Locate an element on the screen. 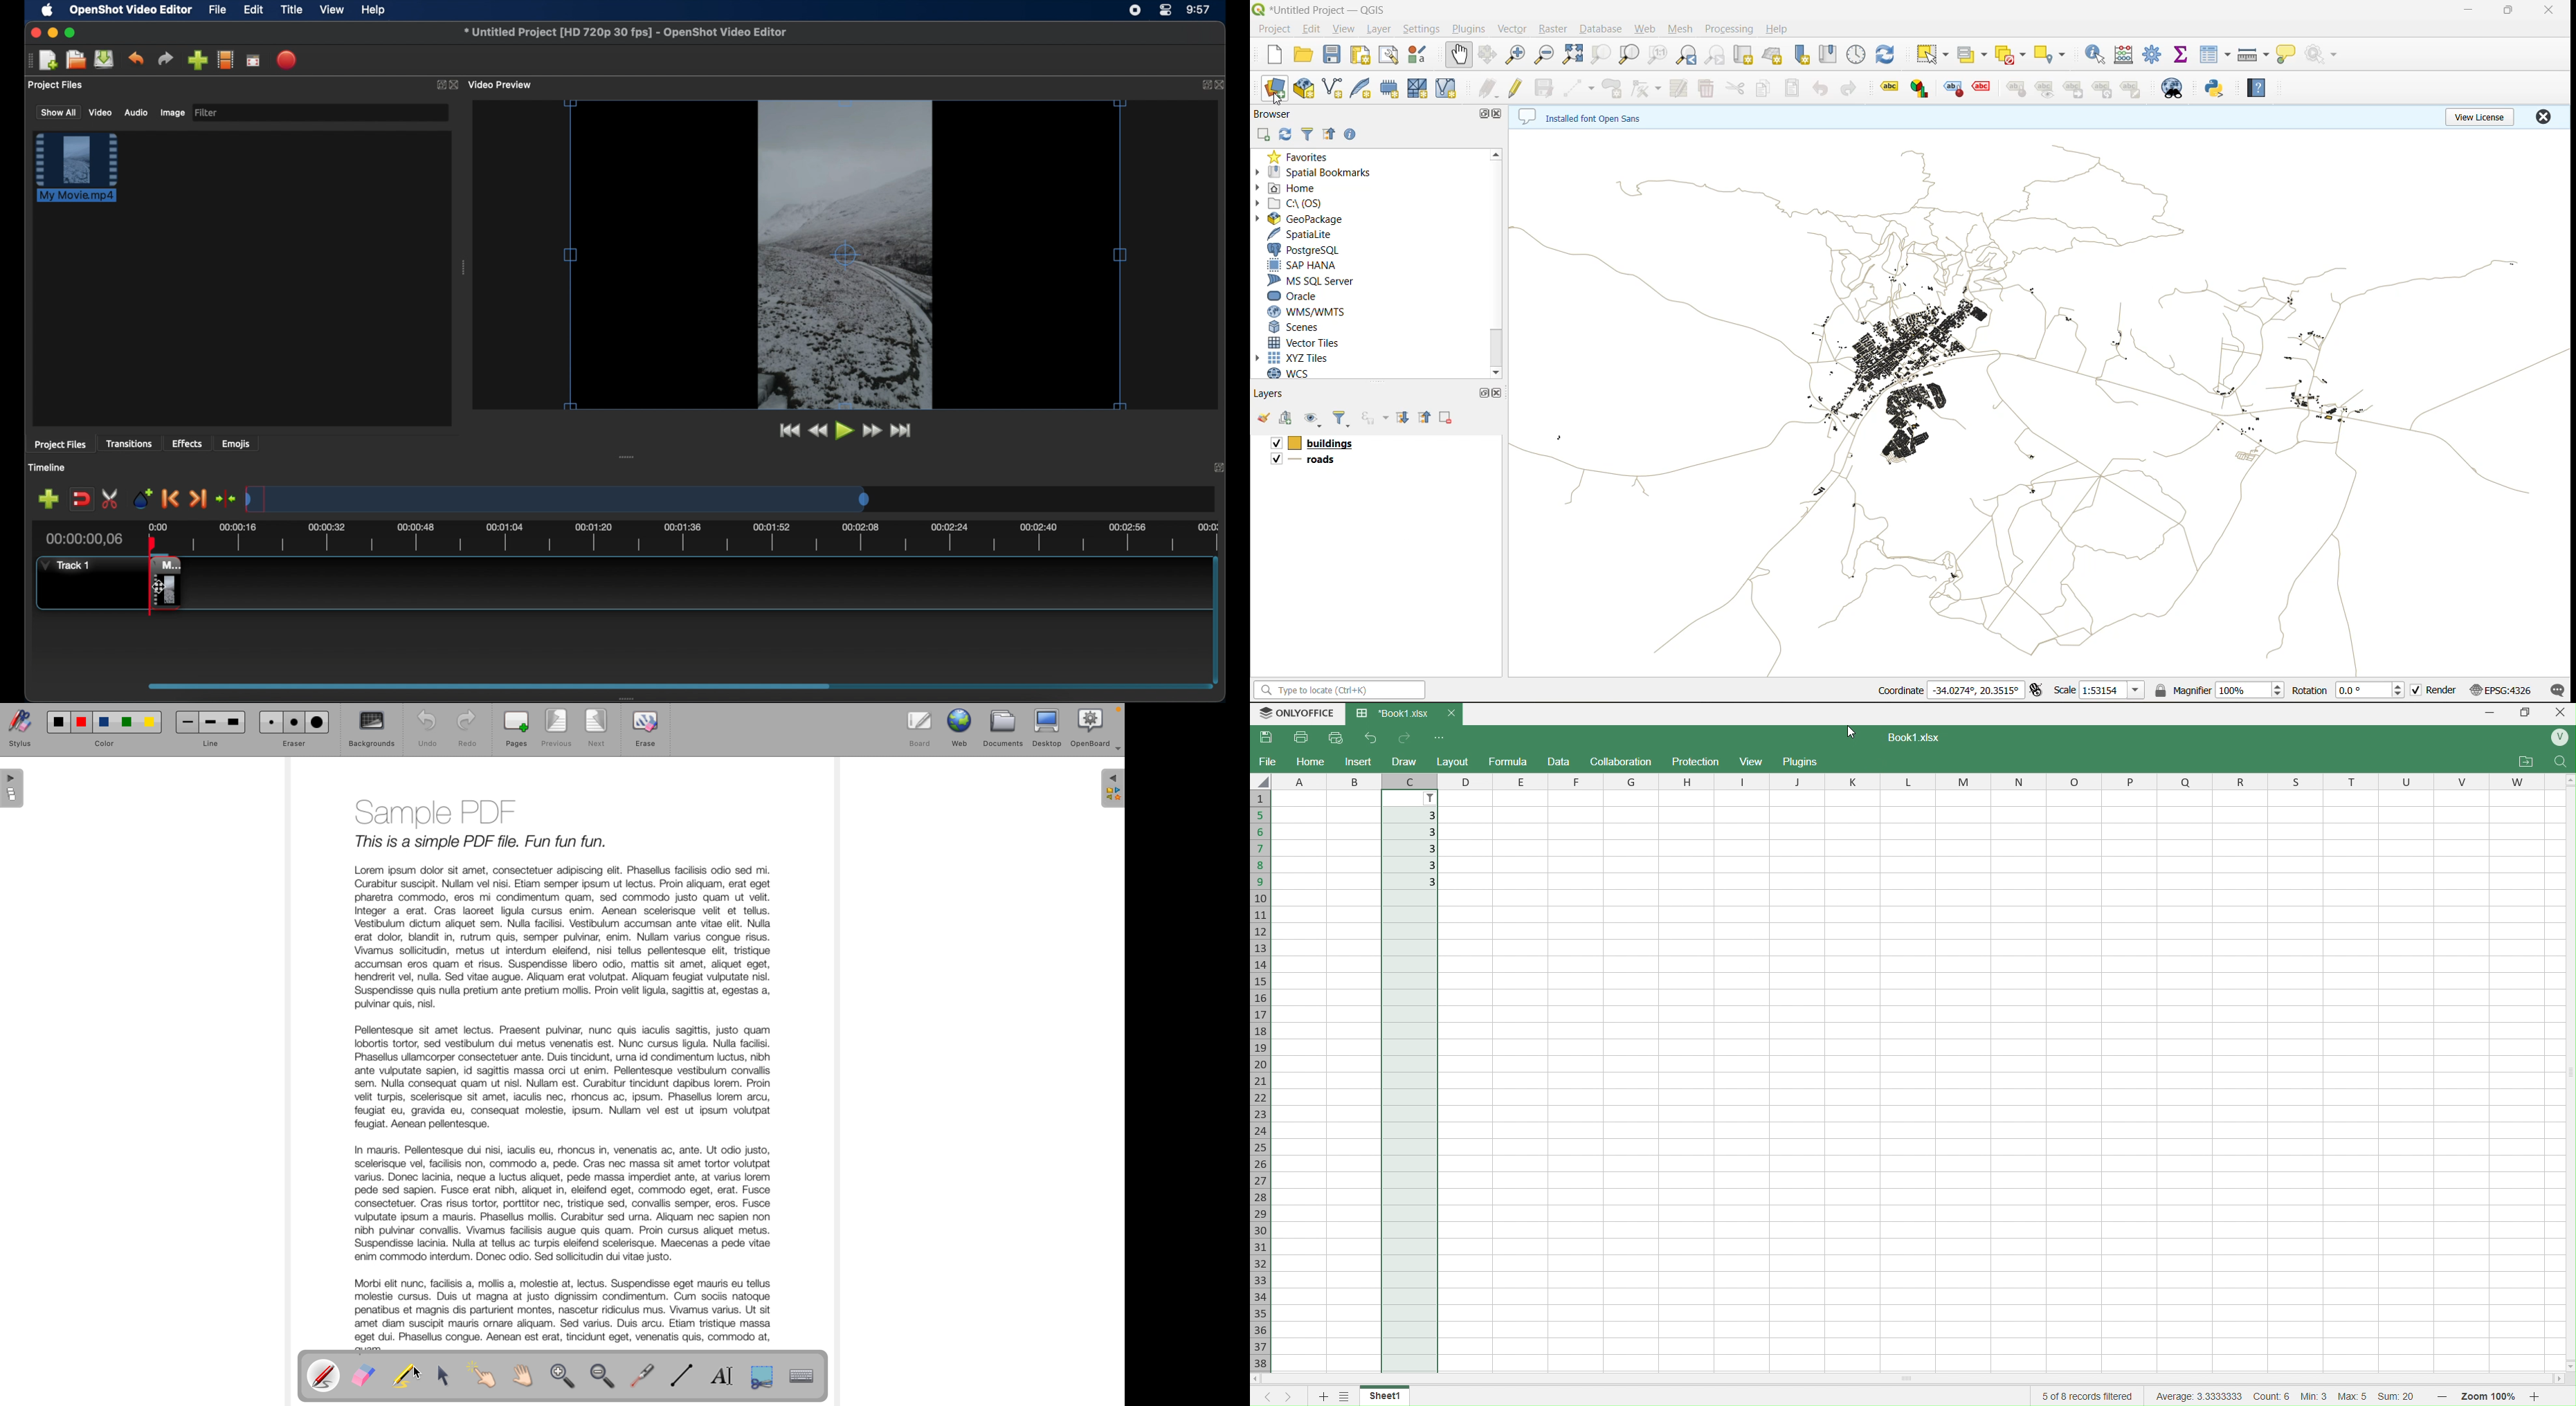 Image resolution: width=2576 pixels, height=1428 pixels. no action is located at coordinates (2324, 54).